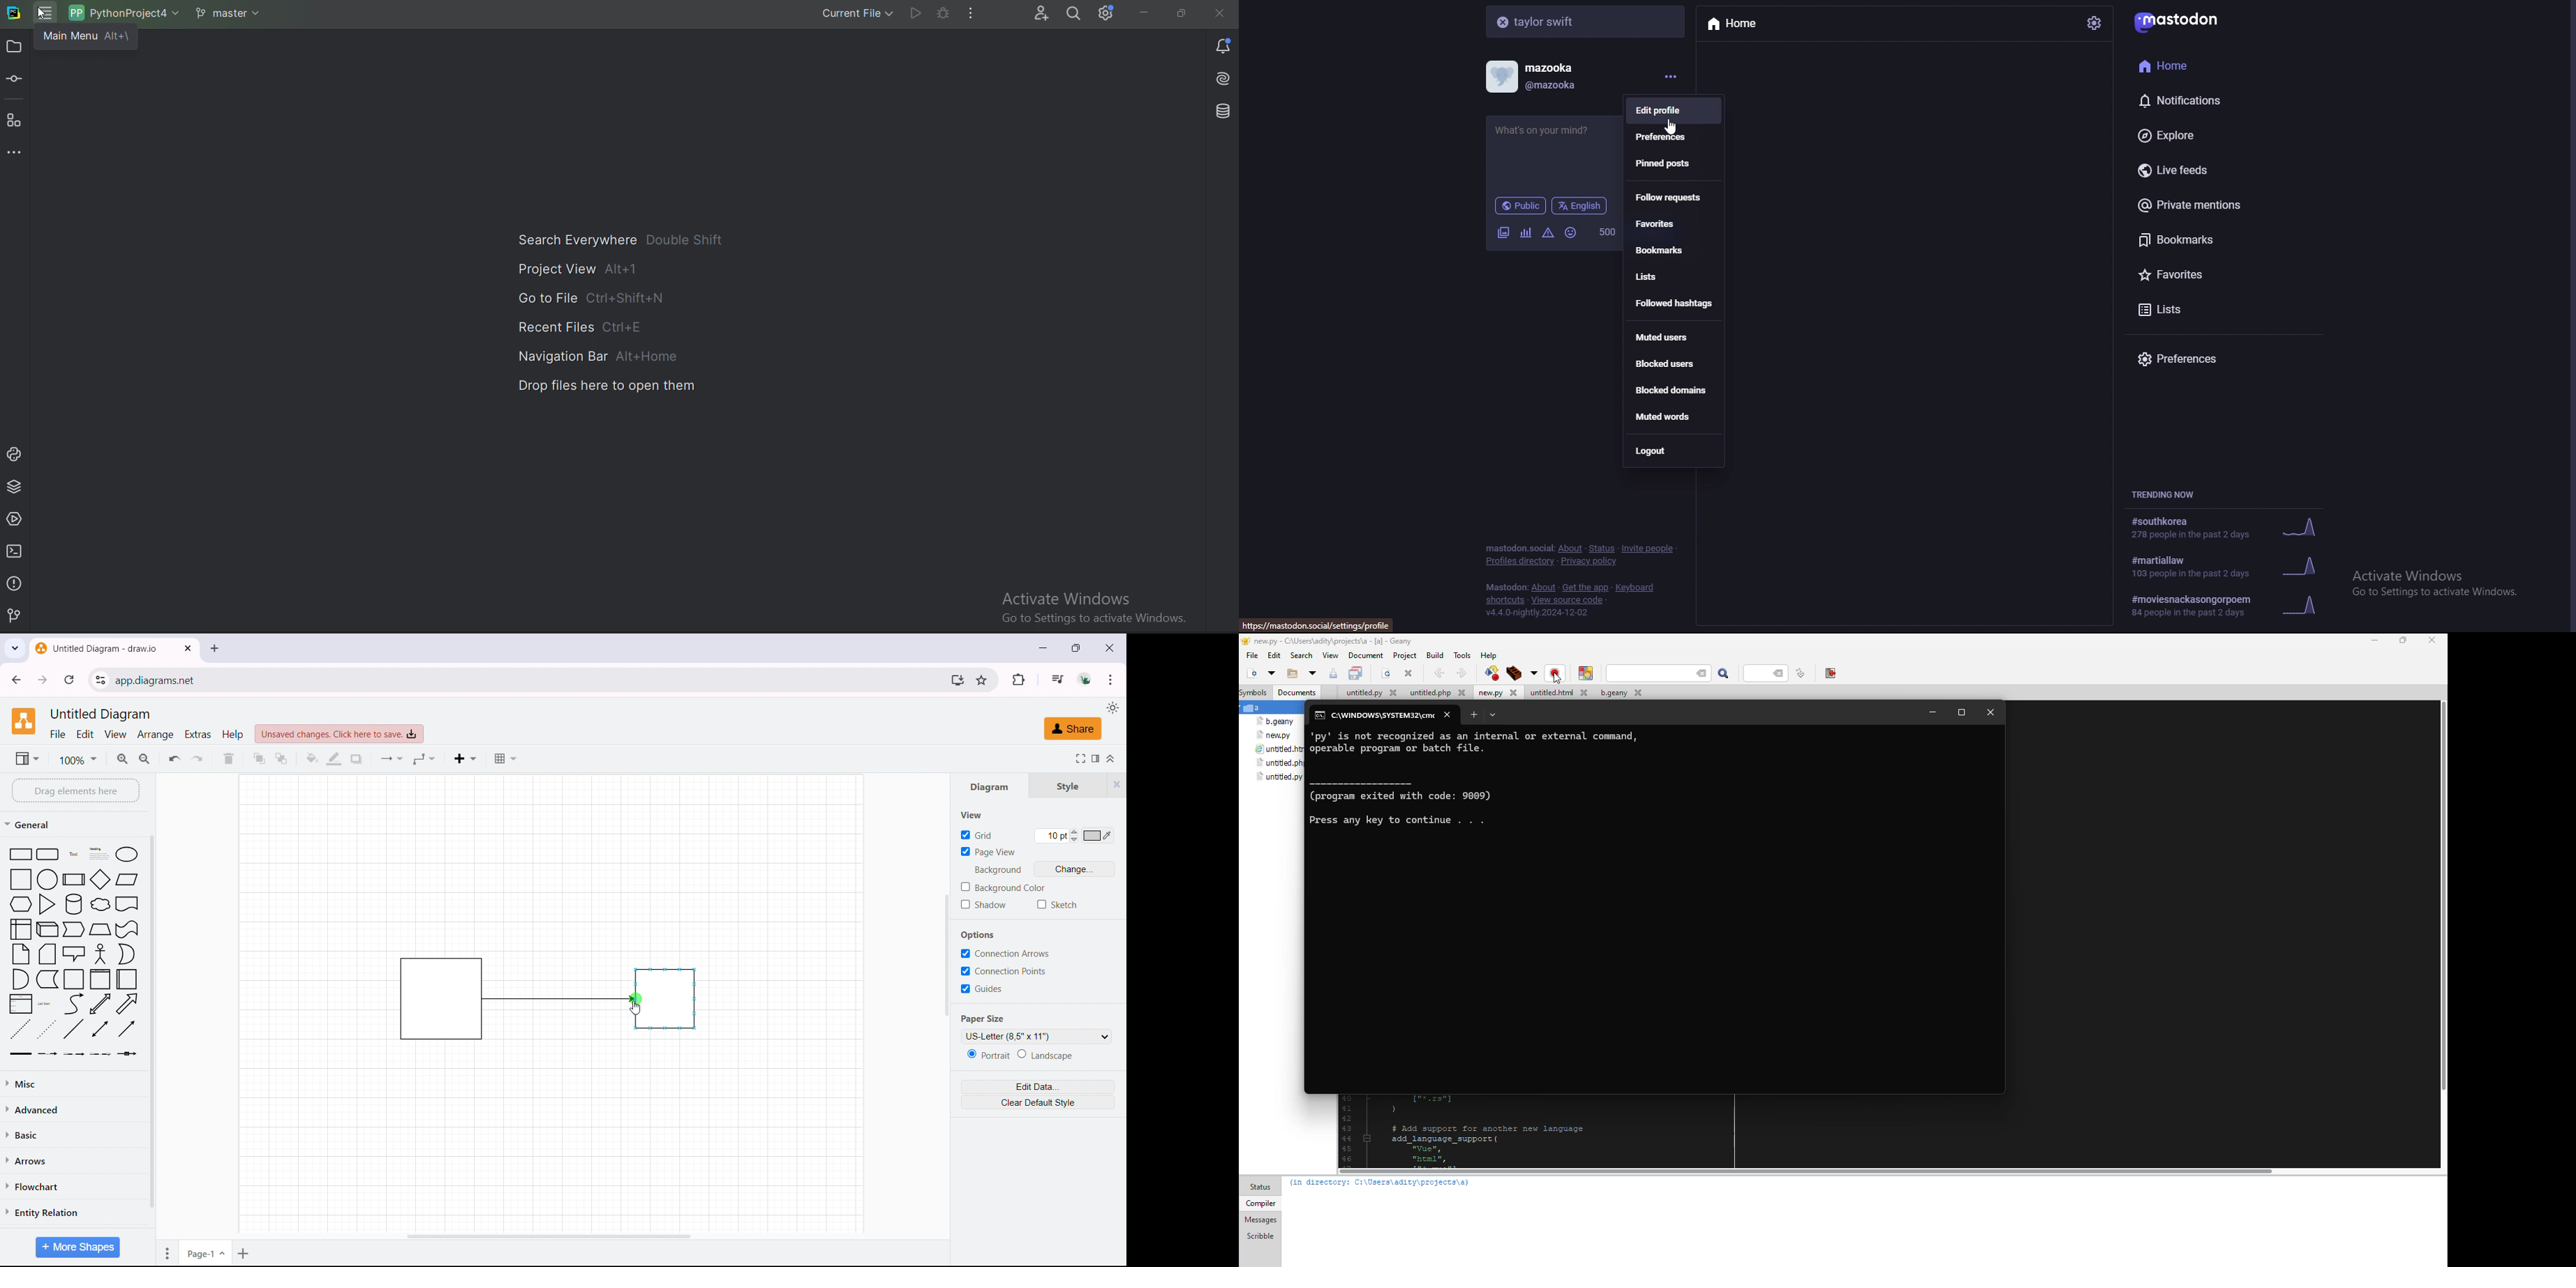 The image size is (2576, 1288). What do you see at coordinates (392, 759) in the screenshot?
I see `conncetion` at bounding box center [392, 759].